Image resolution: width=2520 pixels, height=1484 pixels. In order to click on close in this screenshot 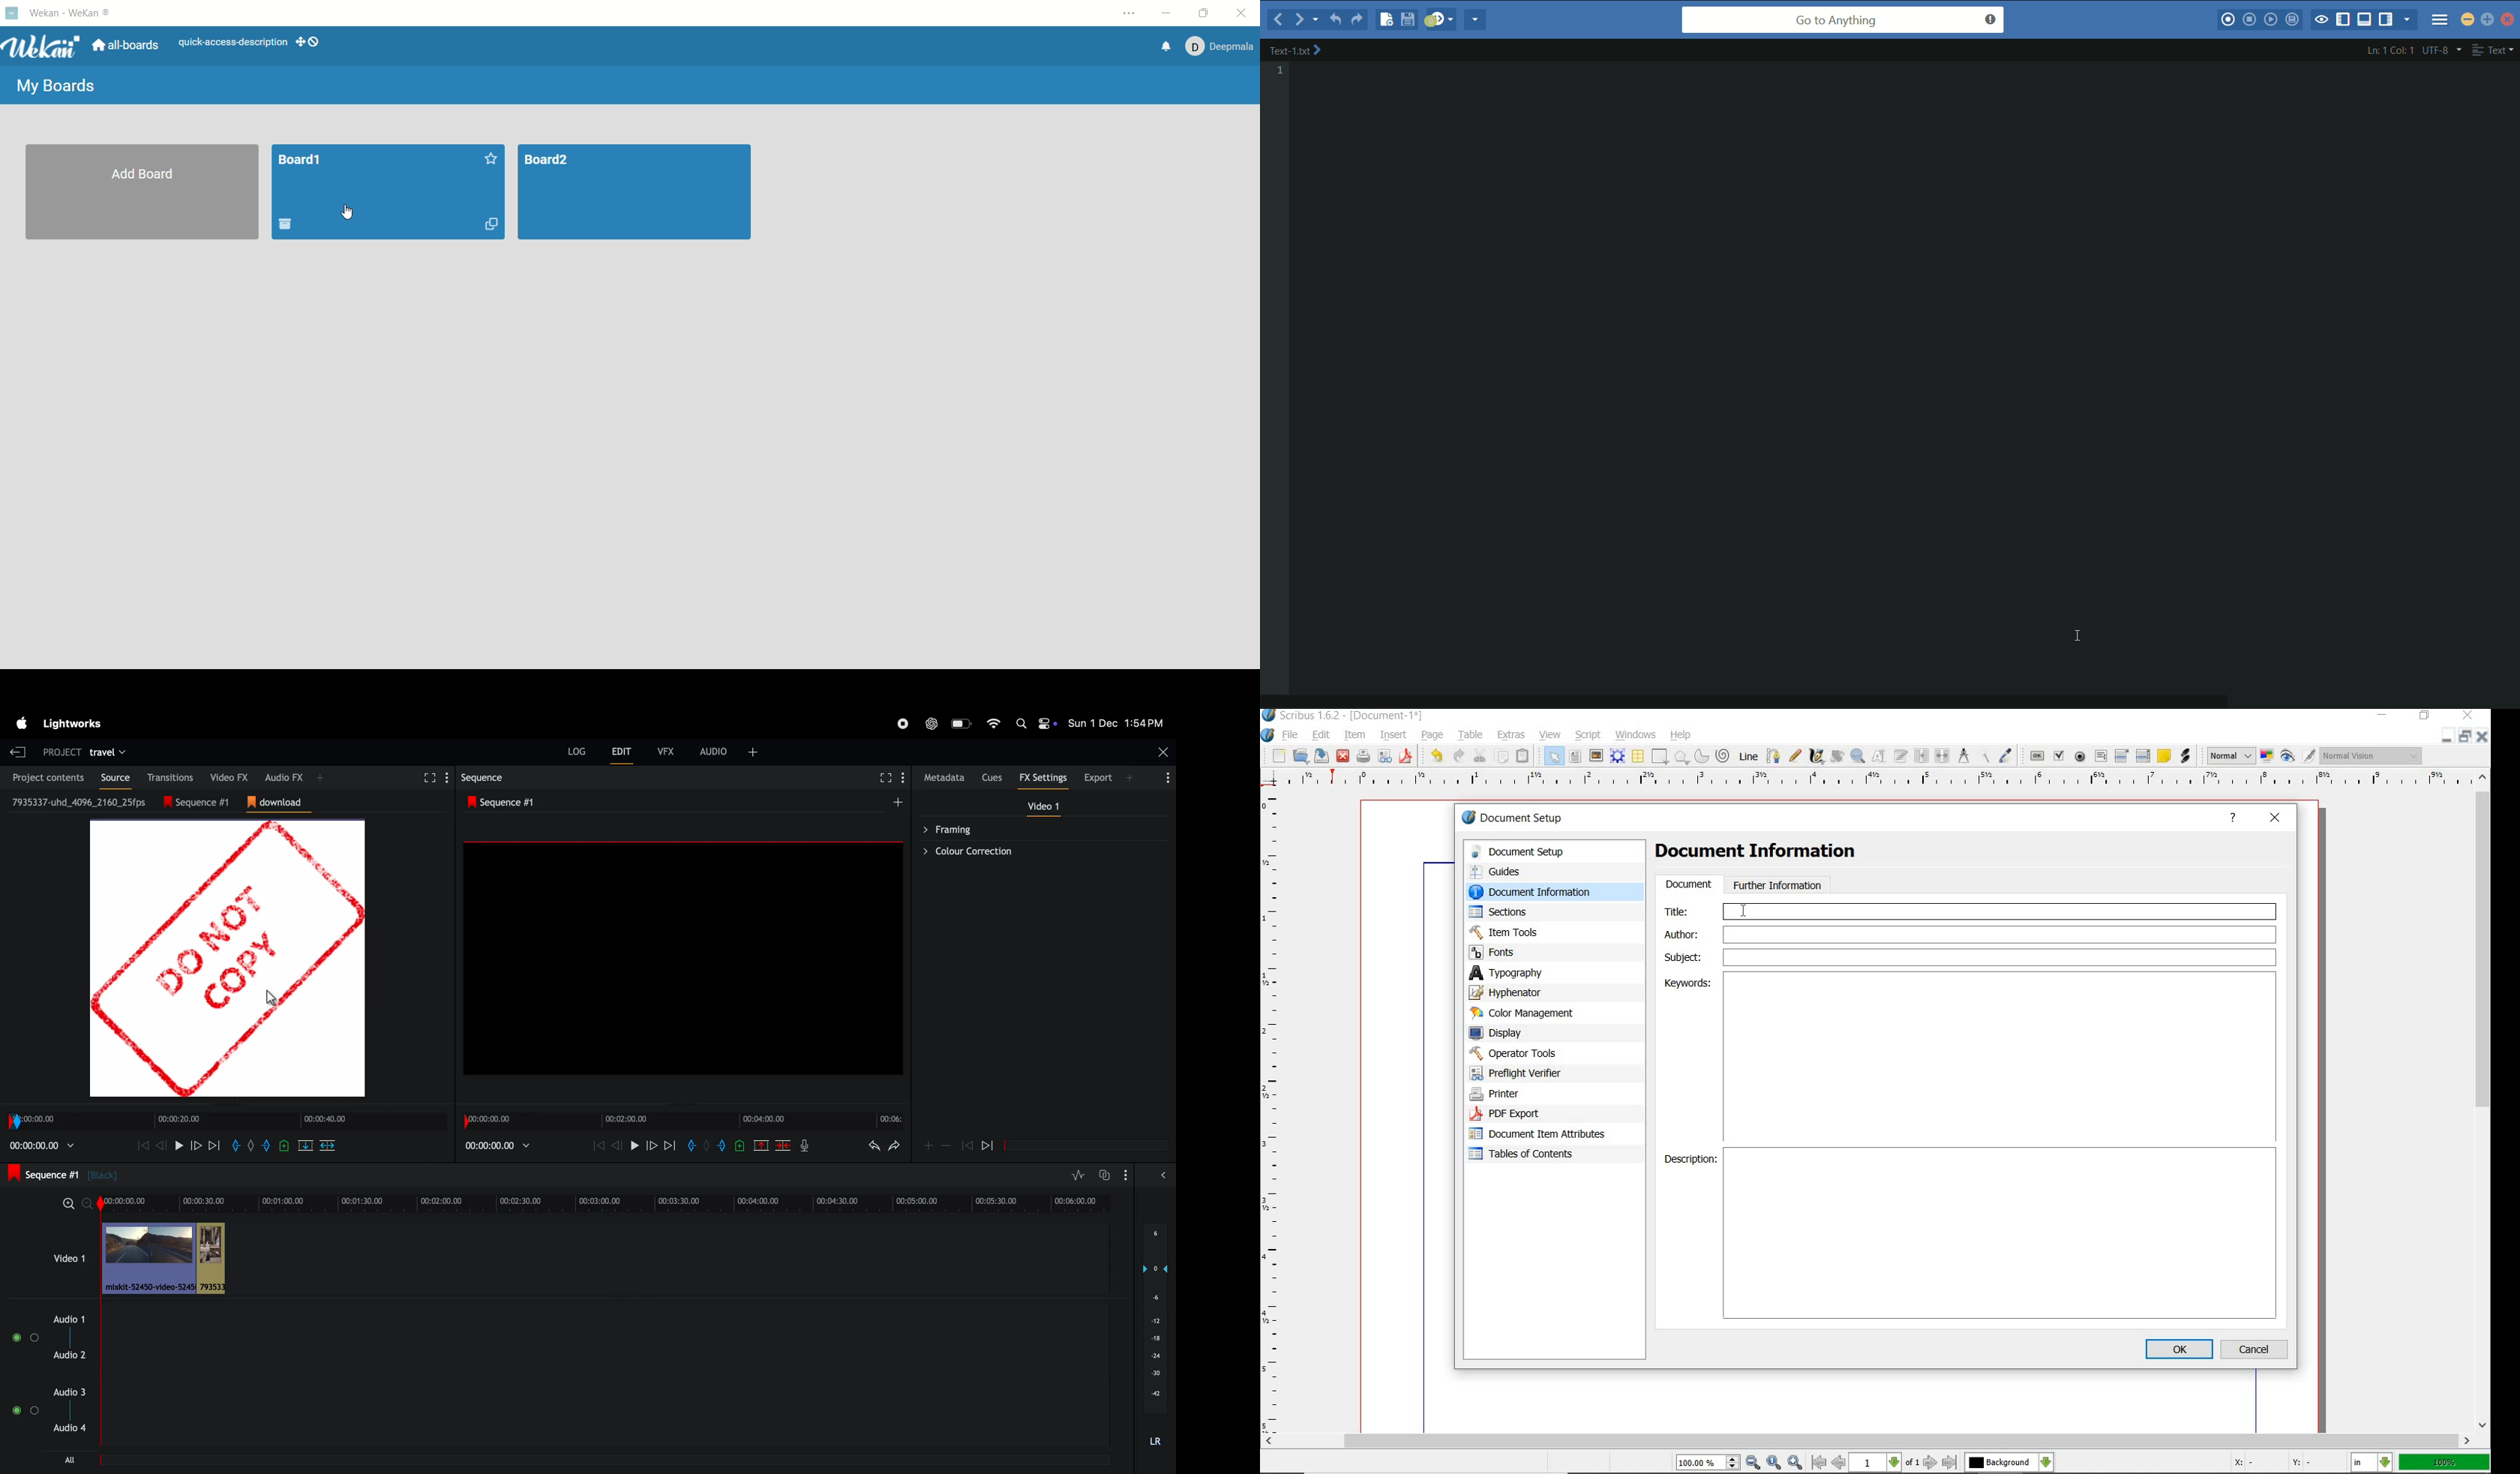, I will do `click(1247, 12)`.